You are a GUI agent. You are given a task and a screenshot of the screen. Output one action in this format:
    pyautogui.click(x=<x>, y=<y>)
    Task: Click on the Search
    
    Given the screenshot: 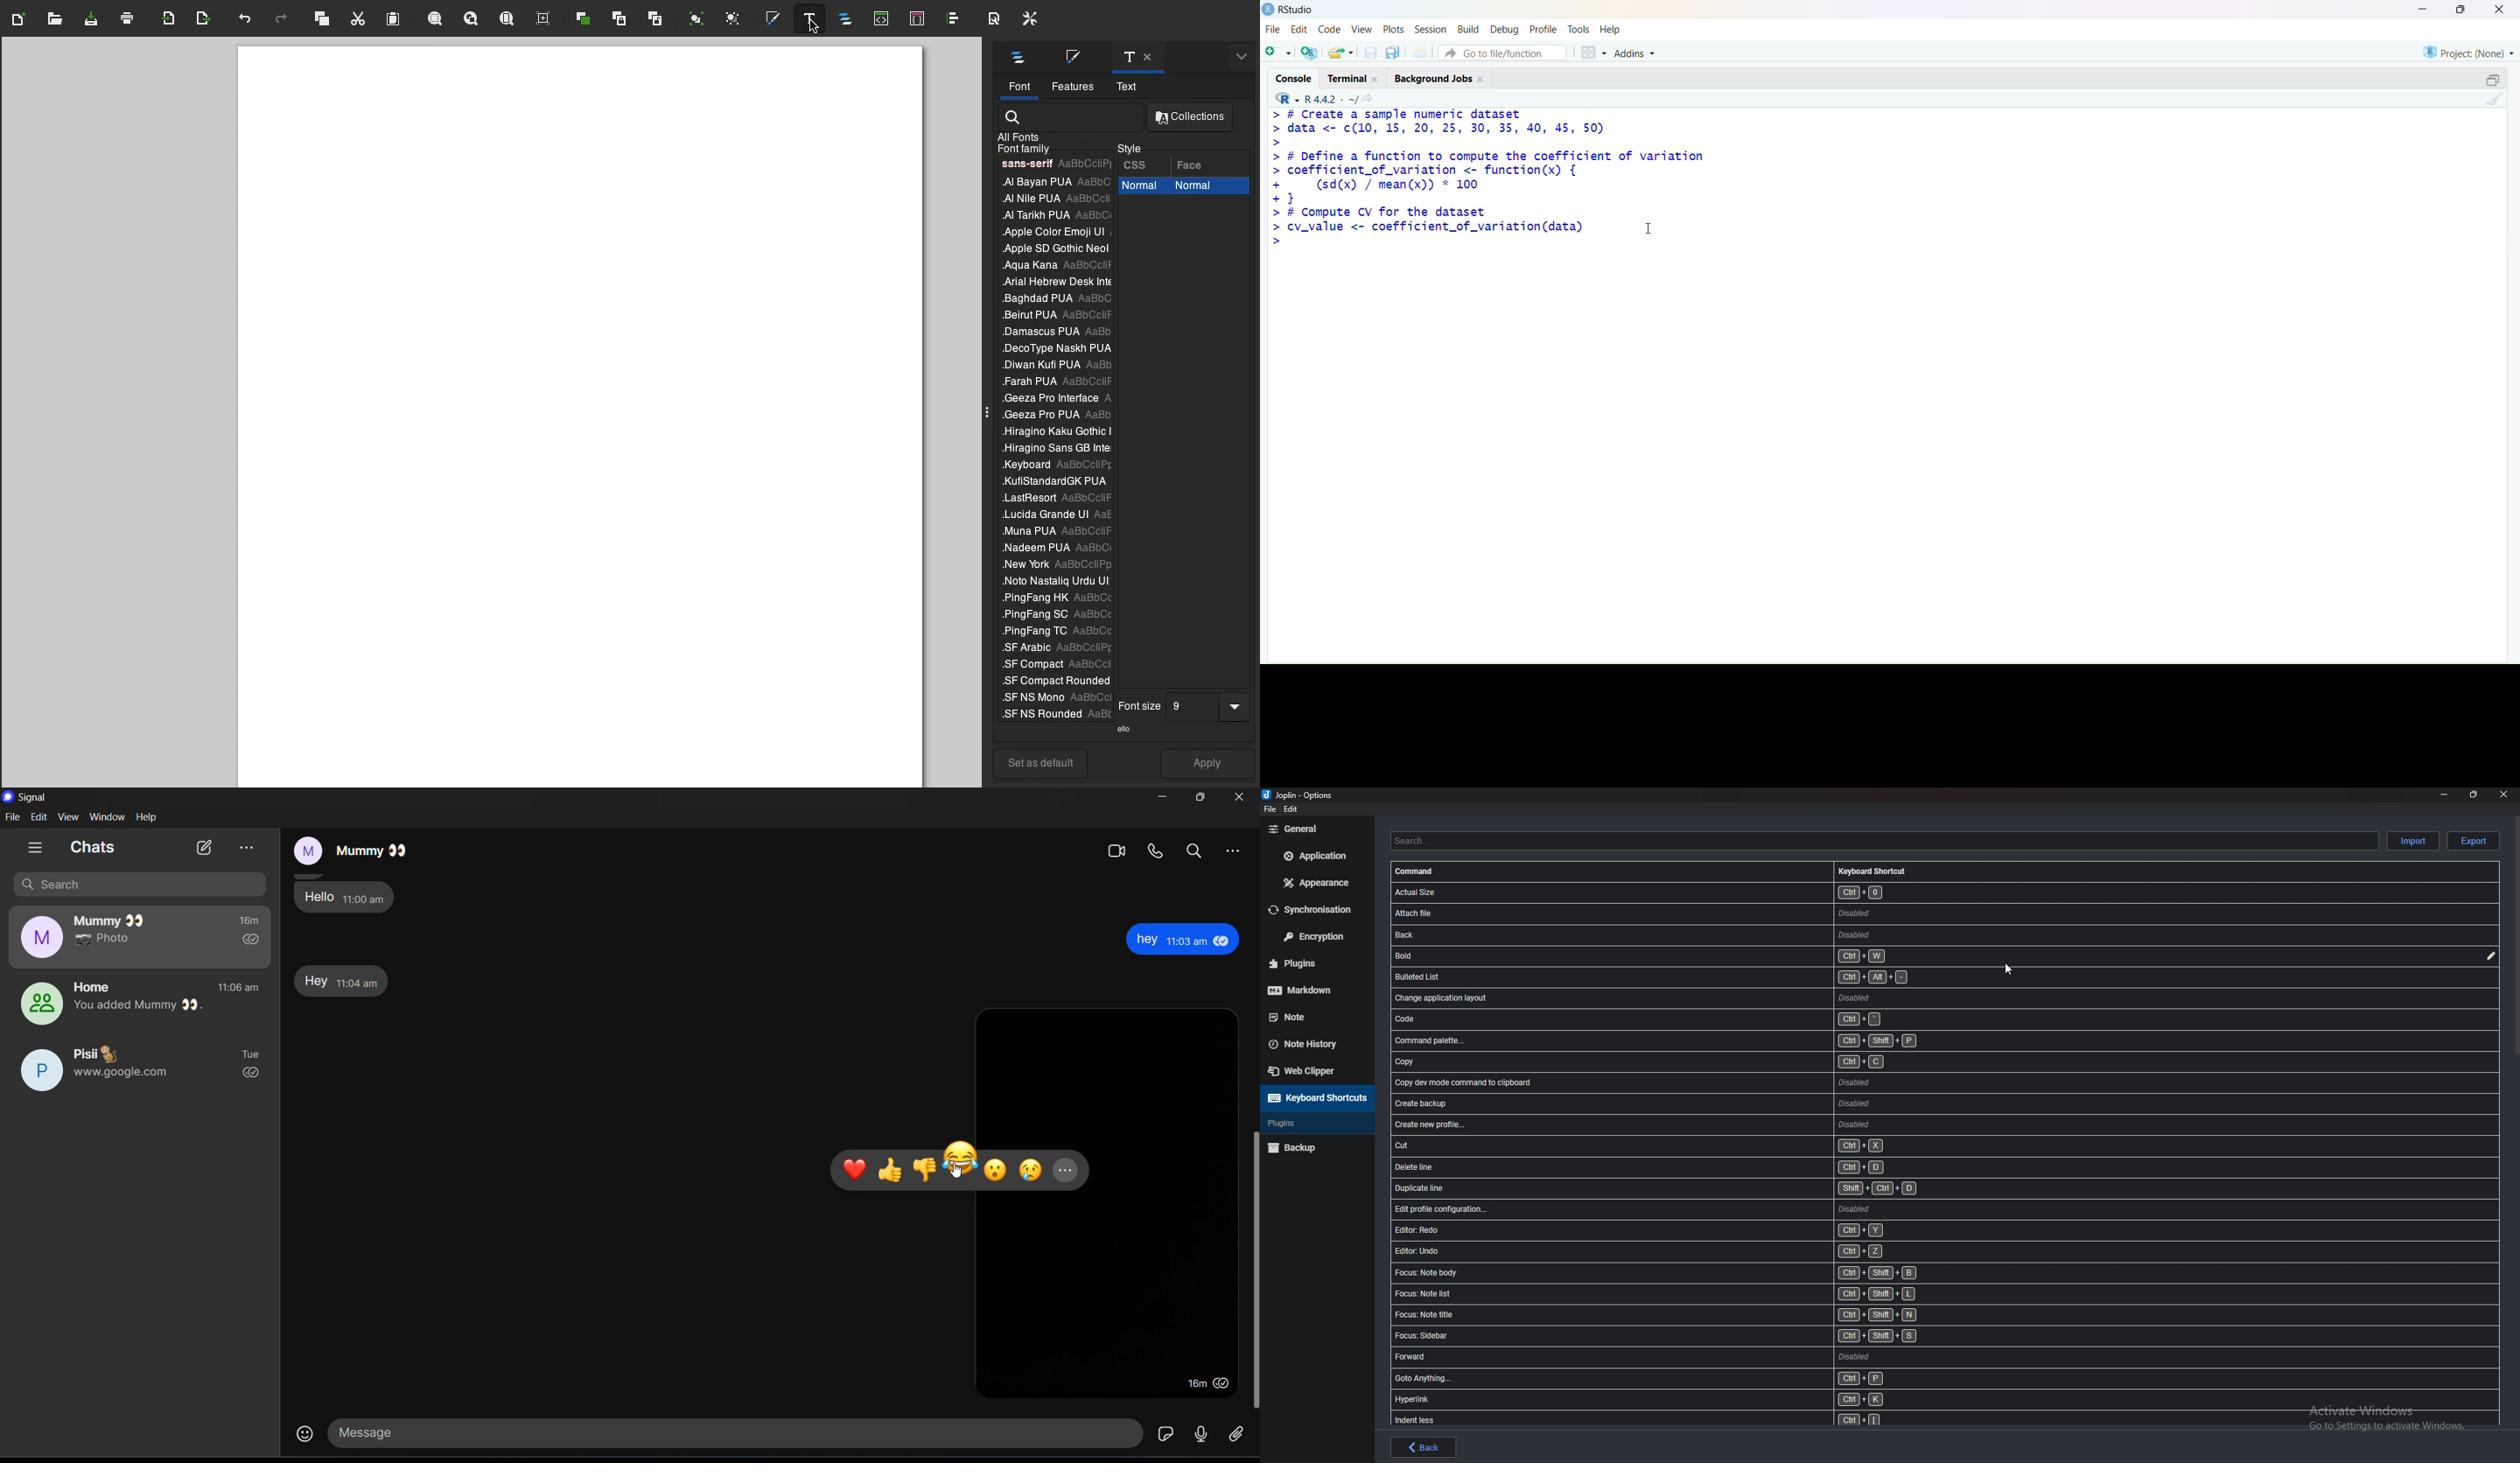 What is the action you would take?
    pyautogui.click(x=1014, y=115)
    